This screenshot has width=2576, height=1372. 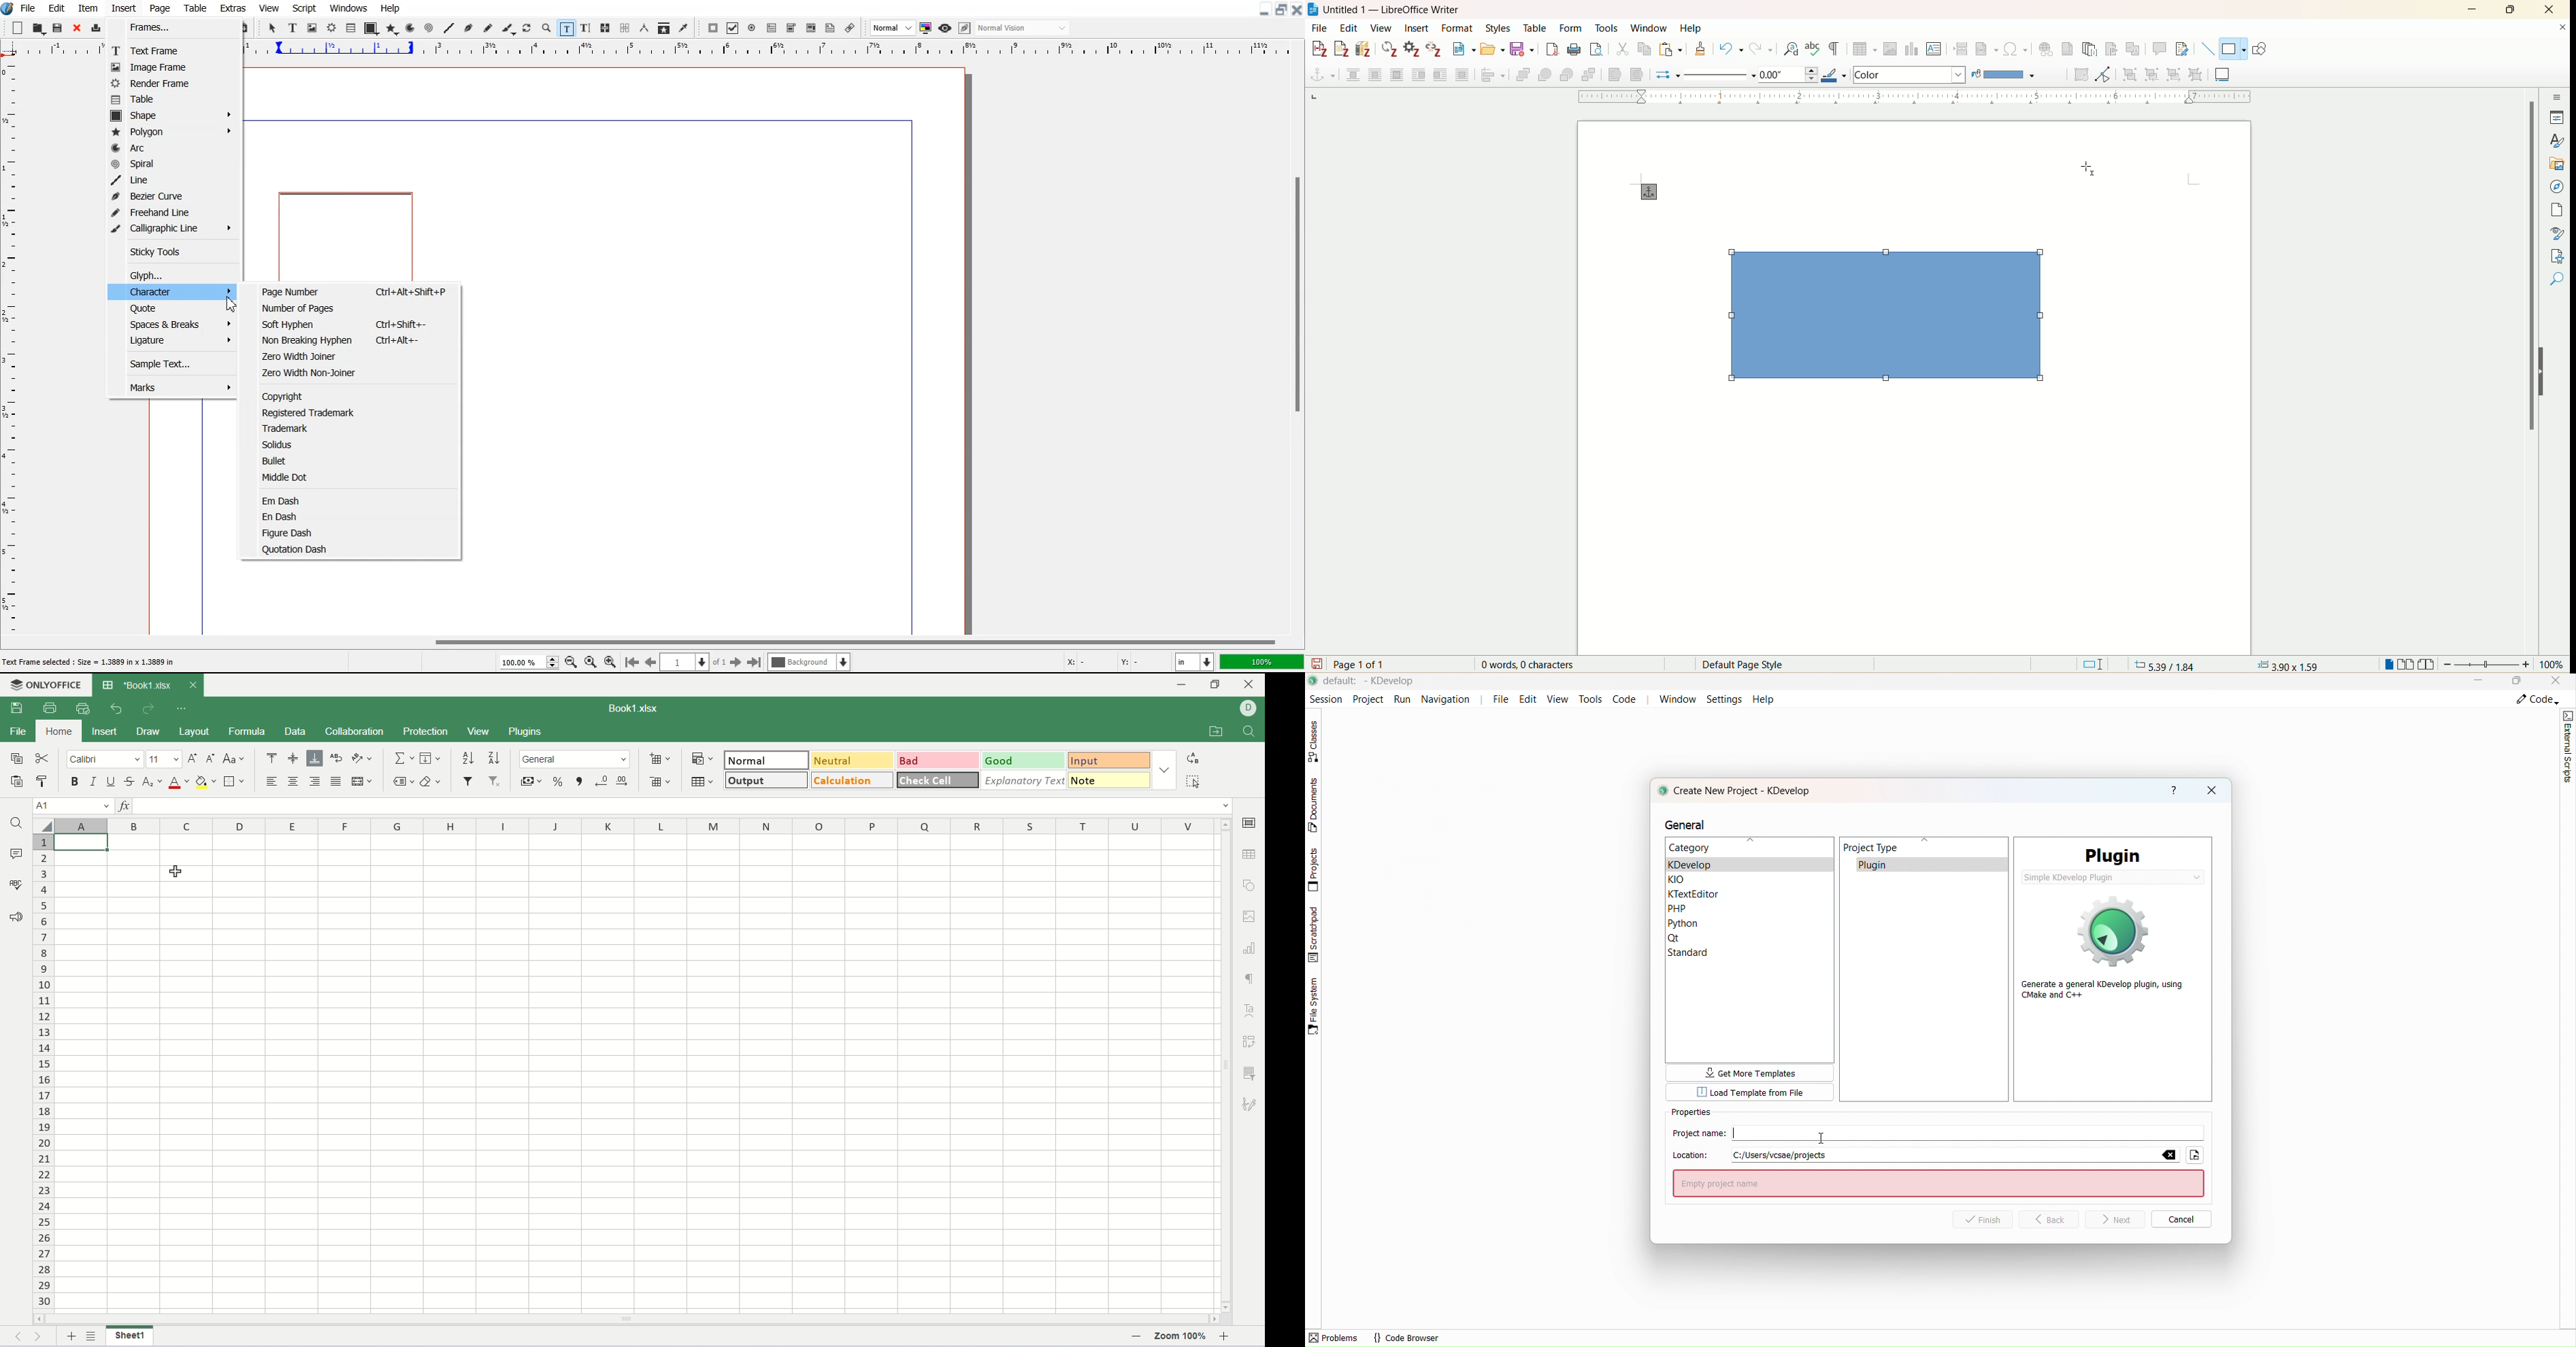 I want to click on Arc, so click(x=411, y=28).